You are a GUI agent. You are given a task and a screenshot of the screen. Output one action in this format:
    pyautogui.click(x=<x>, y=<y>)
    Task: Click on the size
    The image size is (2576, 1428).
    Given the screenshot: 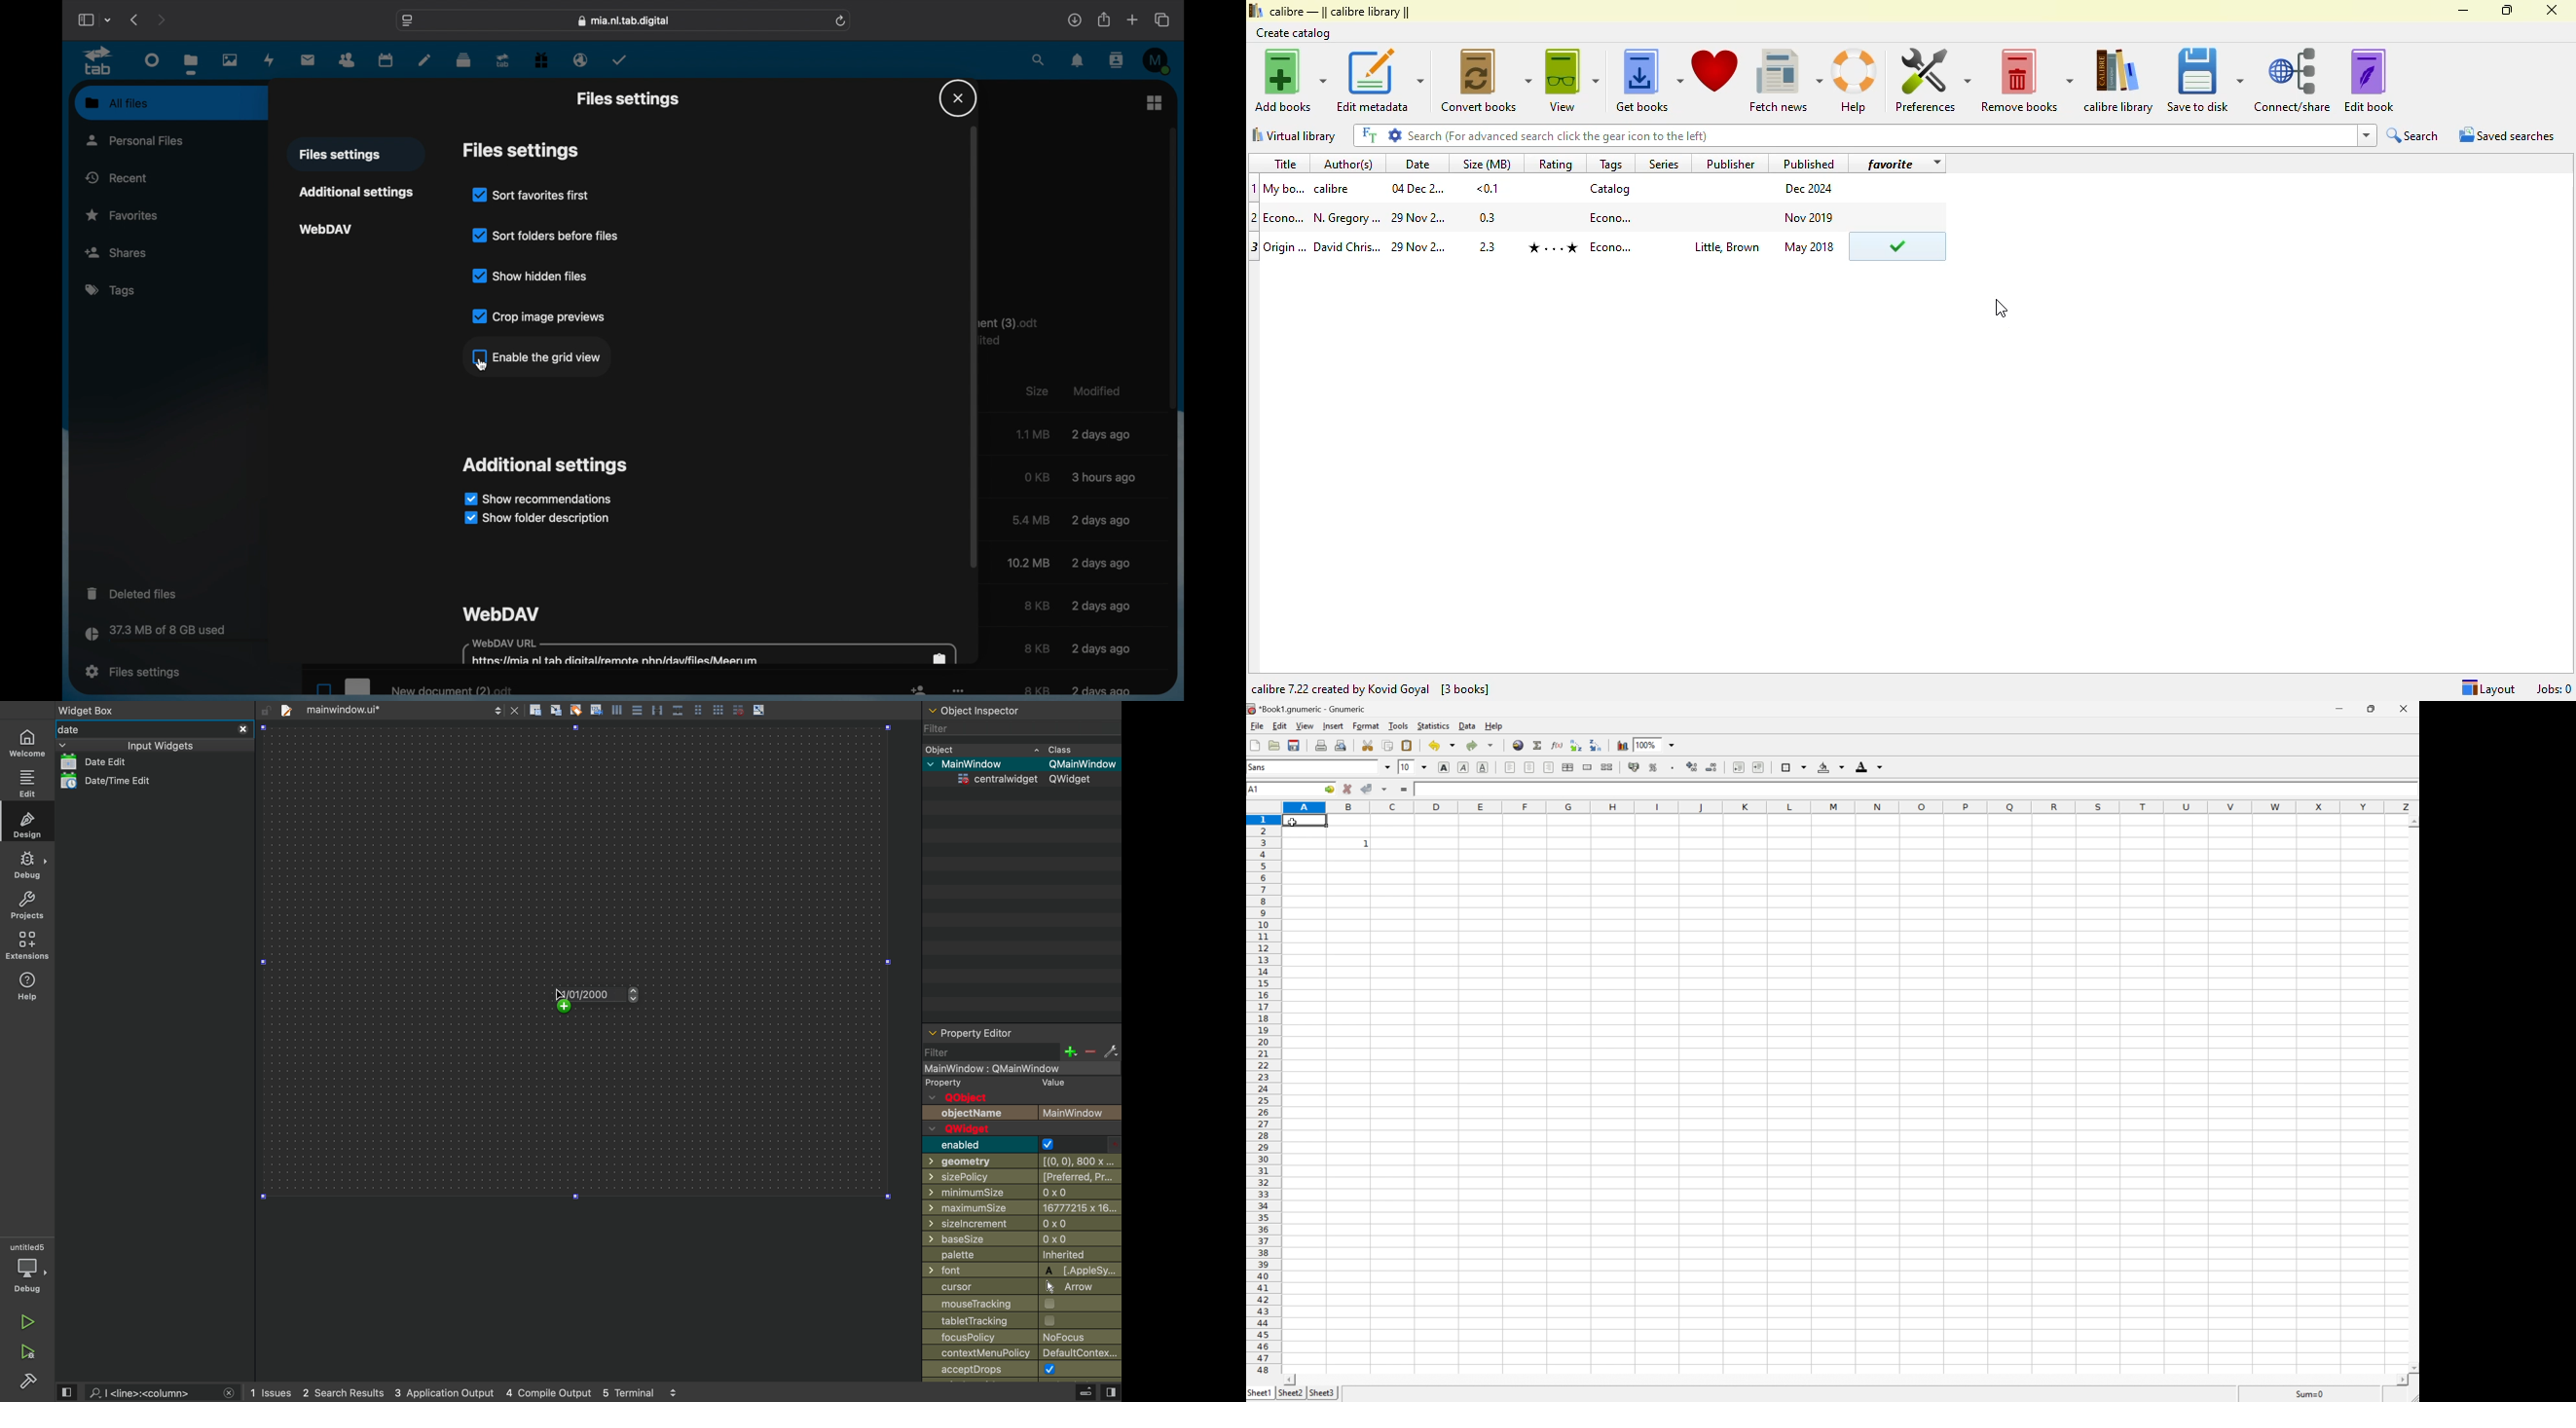 What is the action you would take?
    pyautogui.click(x=1489, y=217)
    